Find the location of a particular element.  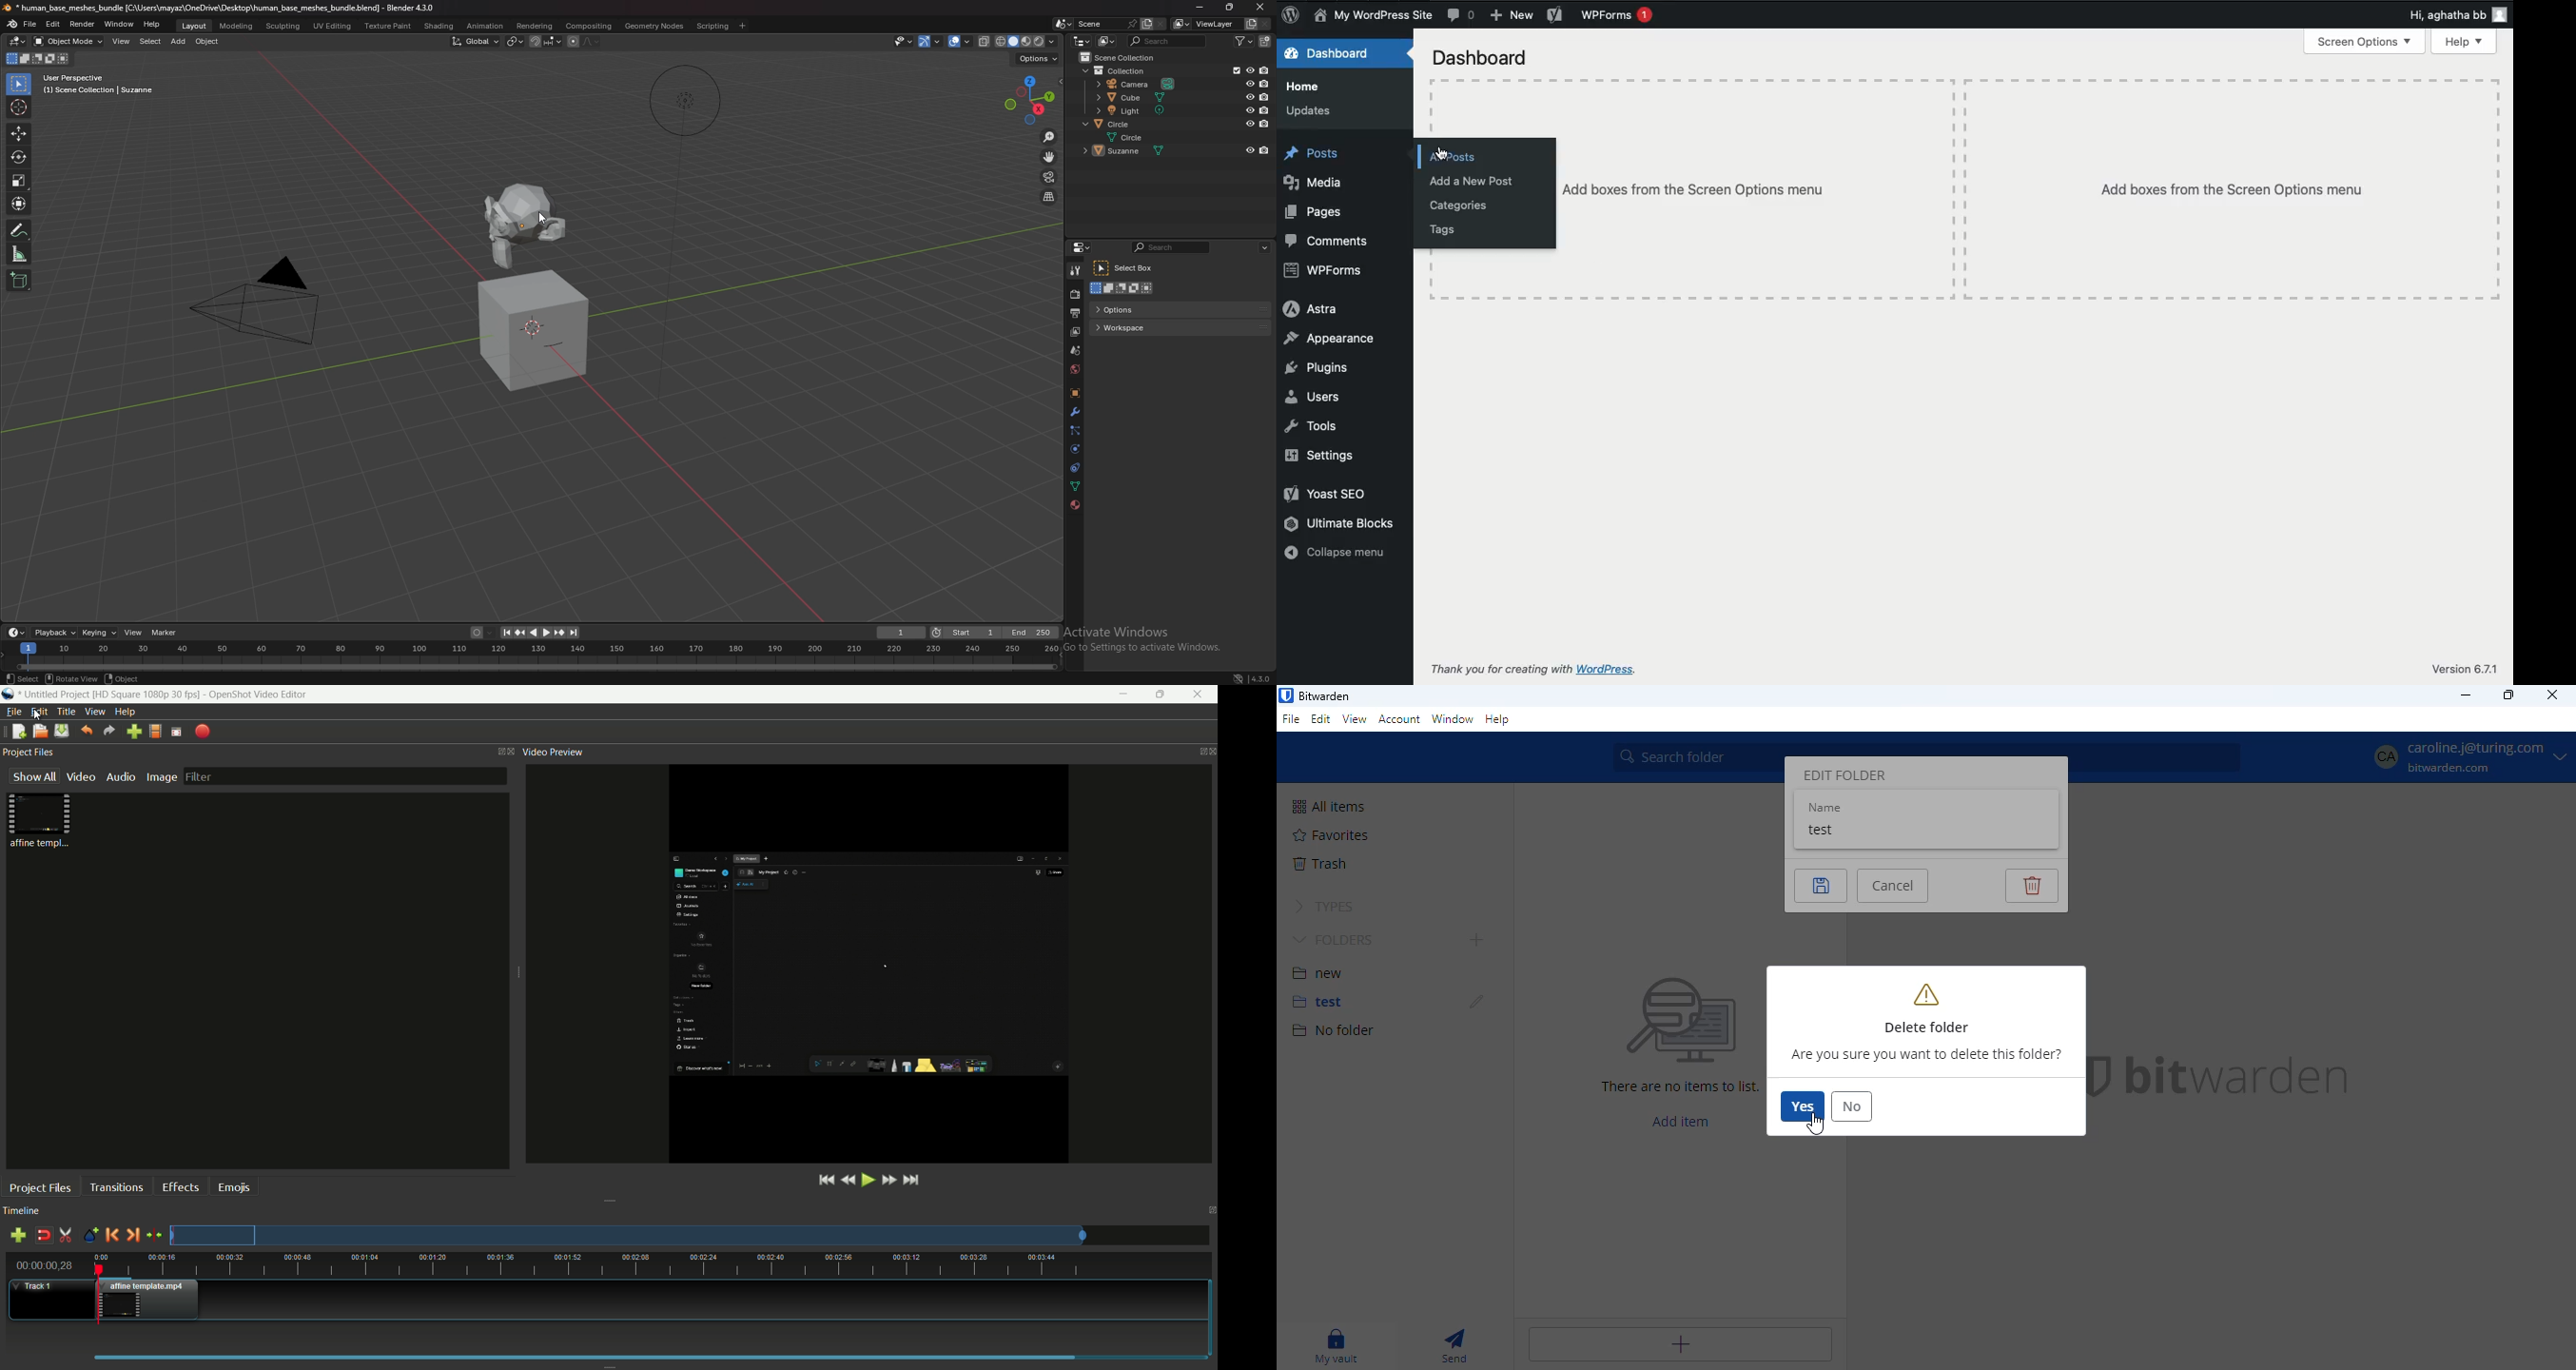

Home is located at coordinates (1303, 85).